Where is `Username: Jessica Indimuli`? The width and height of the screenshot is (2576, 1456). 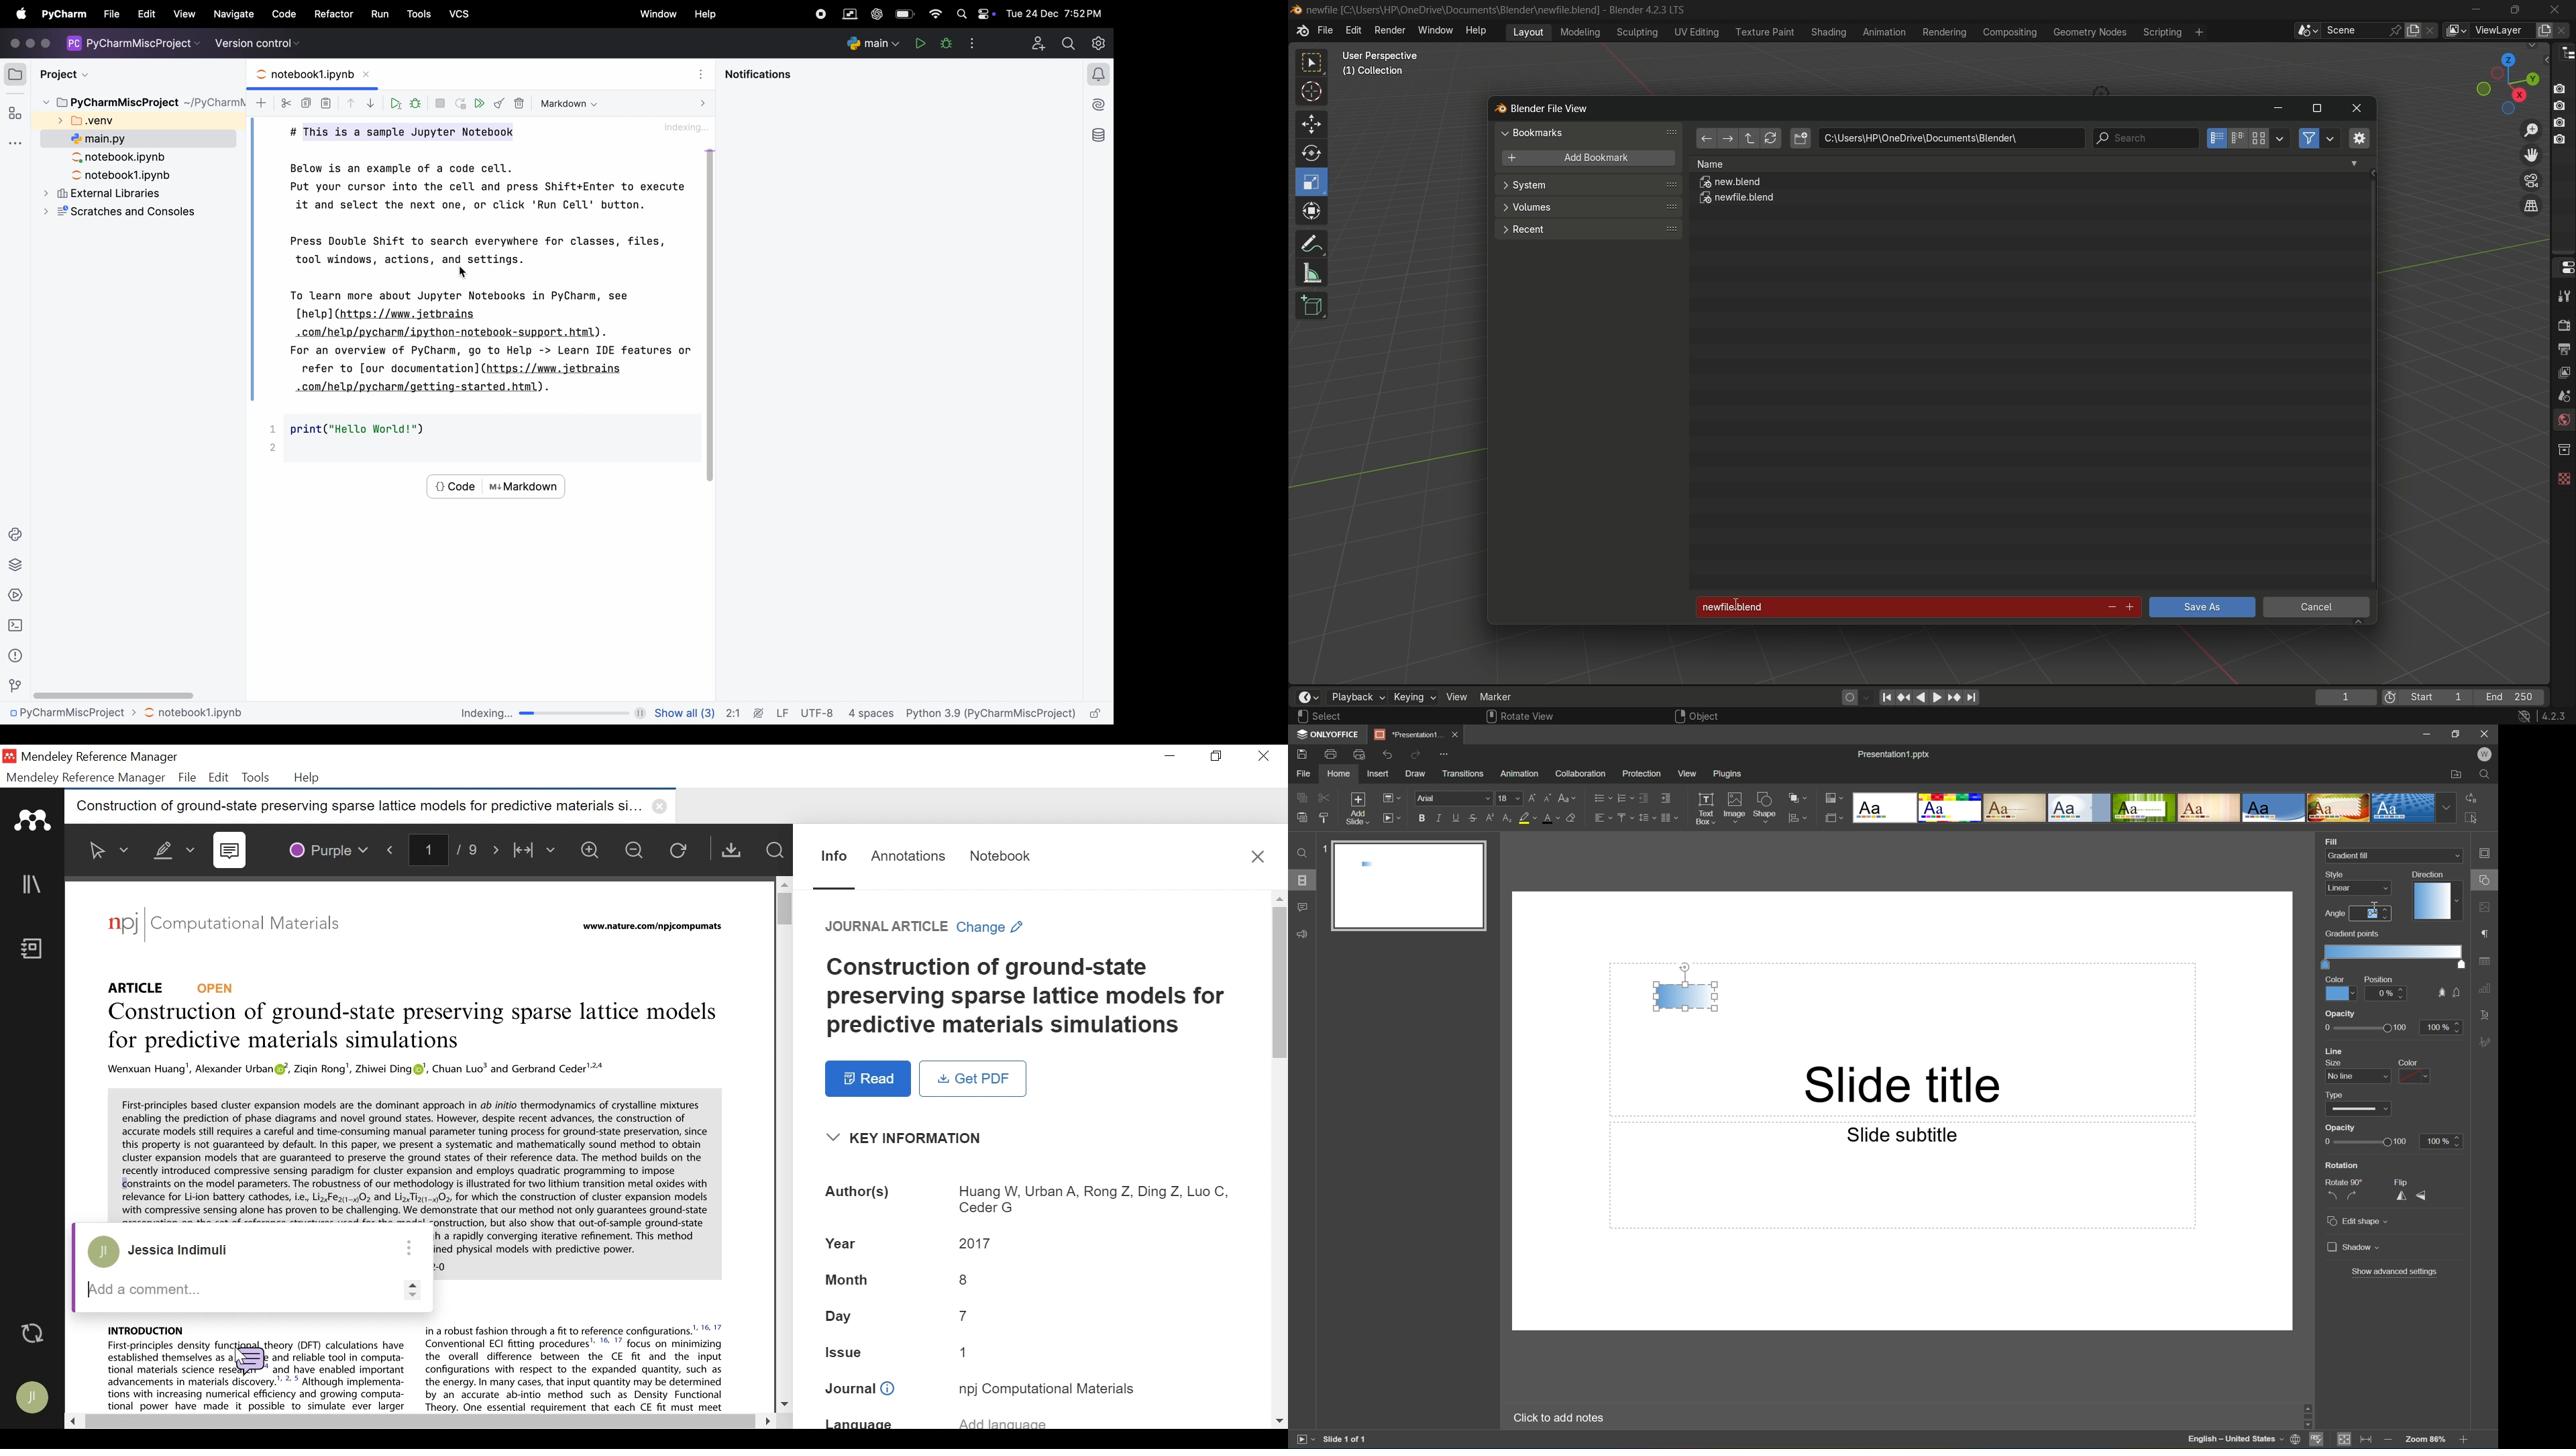 Username: Jessica Indimuli is located at coordinates (186, 1251).